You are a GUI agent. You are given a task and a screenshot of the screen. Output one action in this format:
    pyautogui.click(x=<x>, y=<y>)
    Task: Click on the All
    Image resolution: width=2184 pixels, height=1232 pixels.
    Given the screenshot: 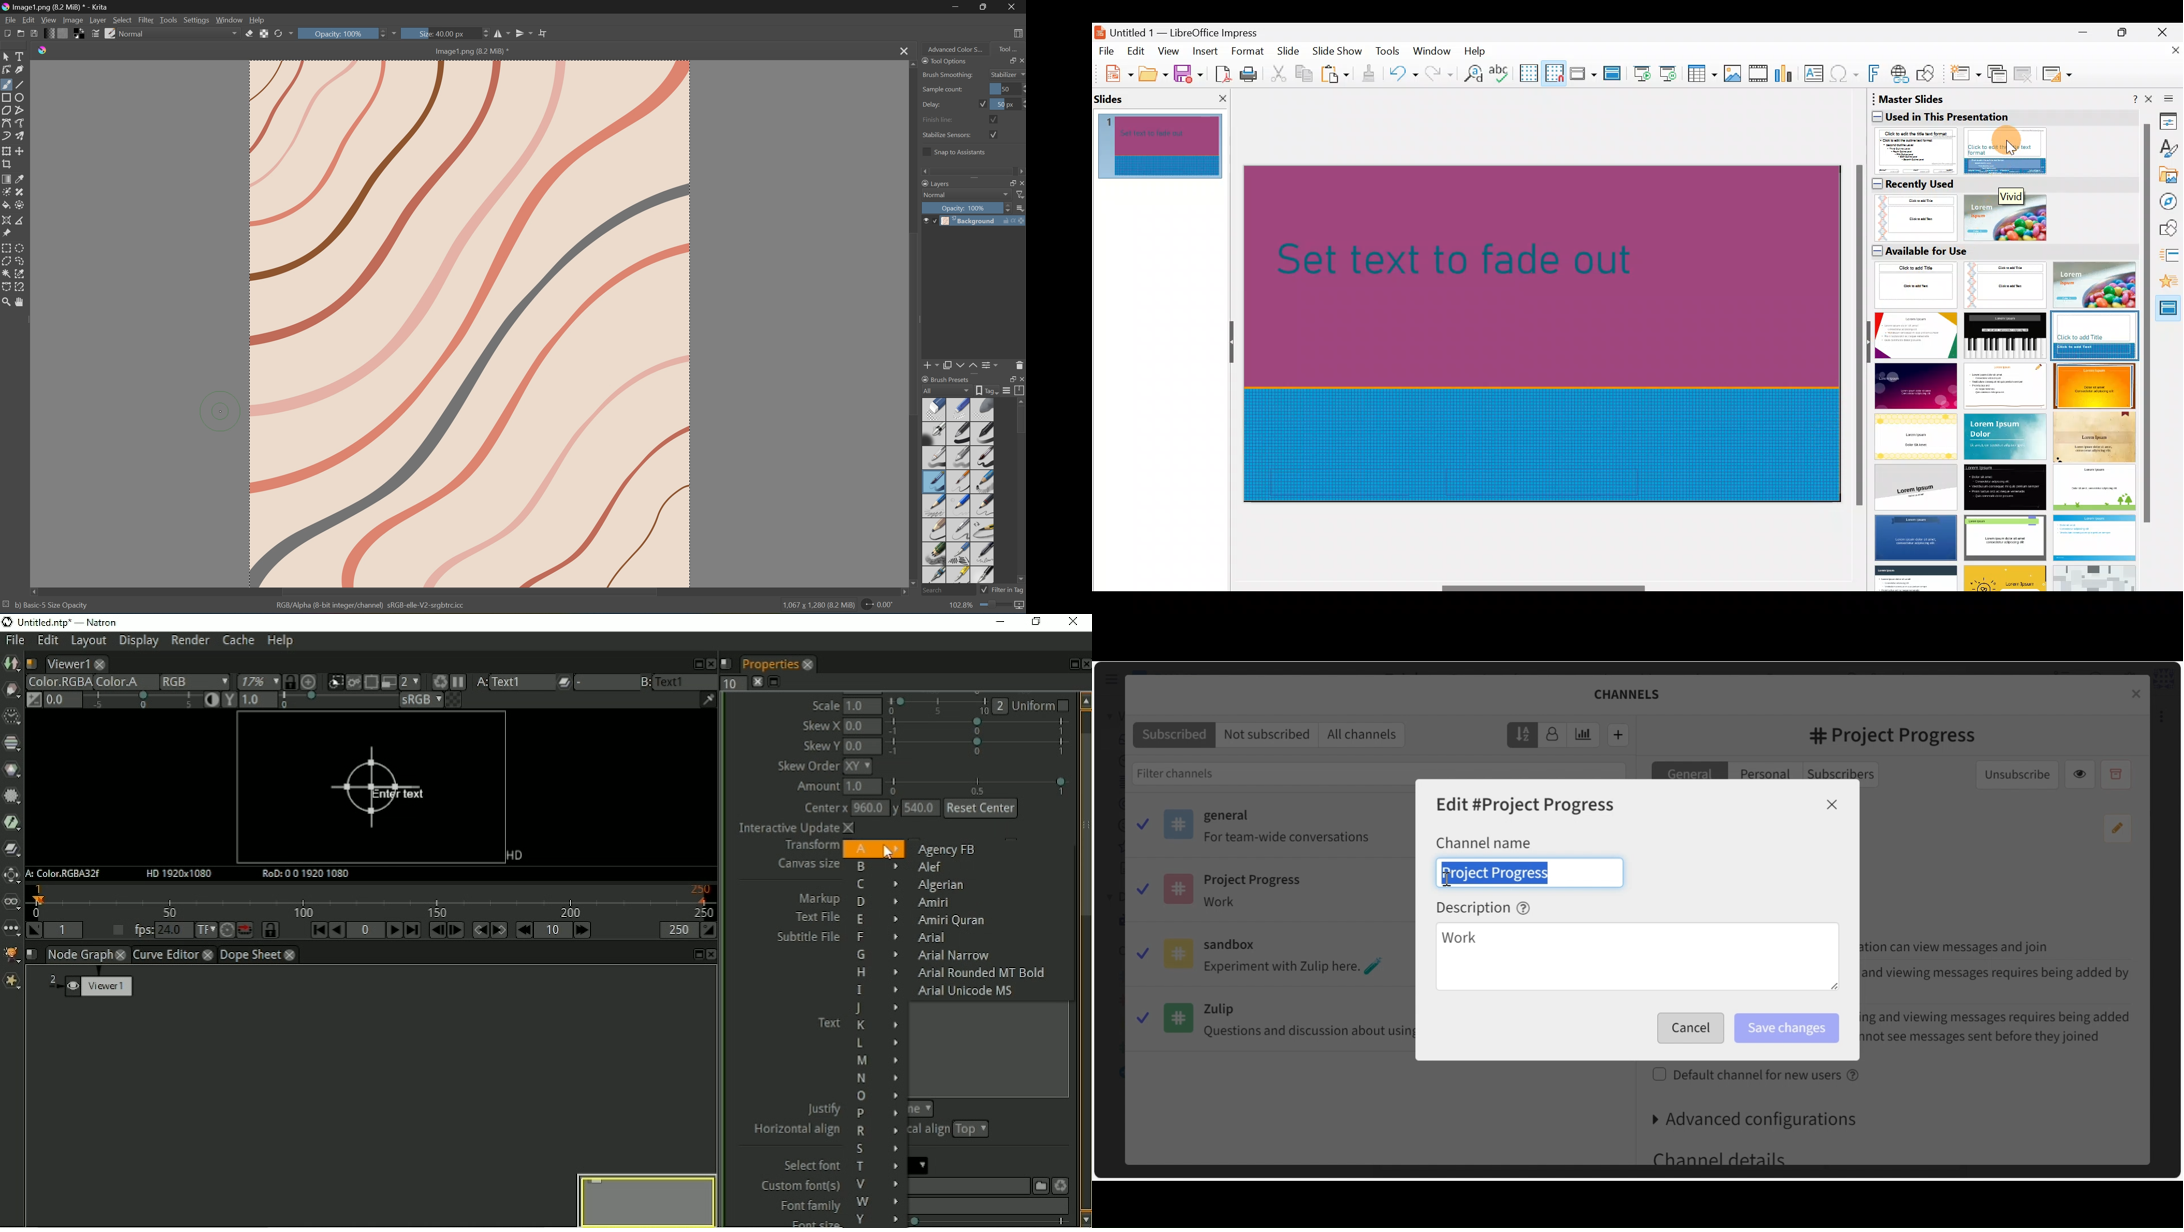 What is the action you would take?
    pyautogui.click(x=947, y=390)
    